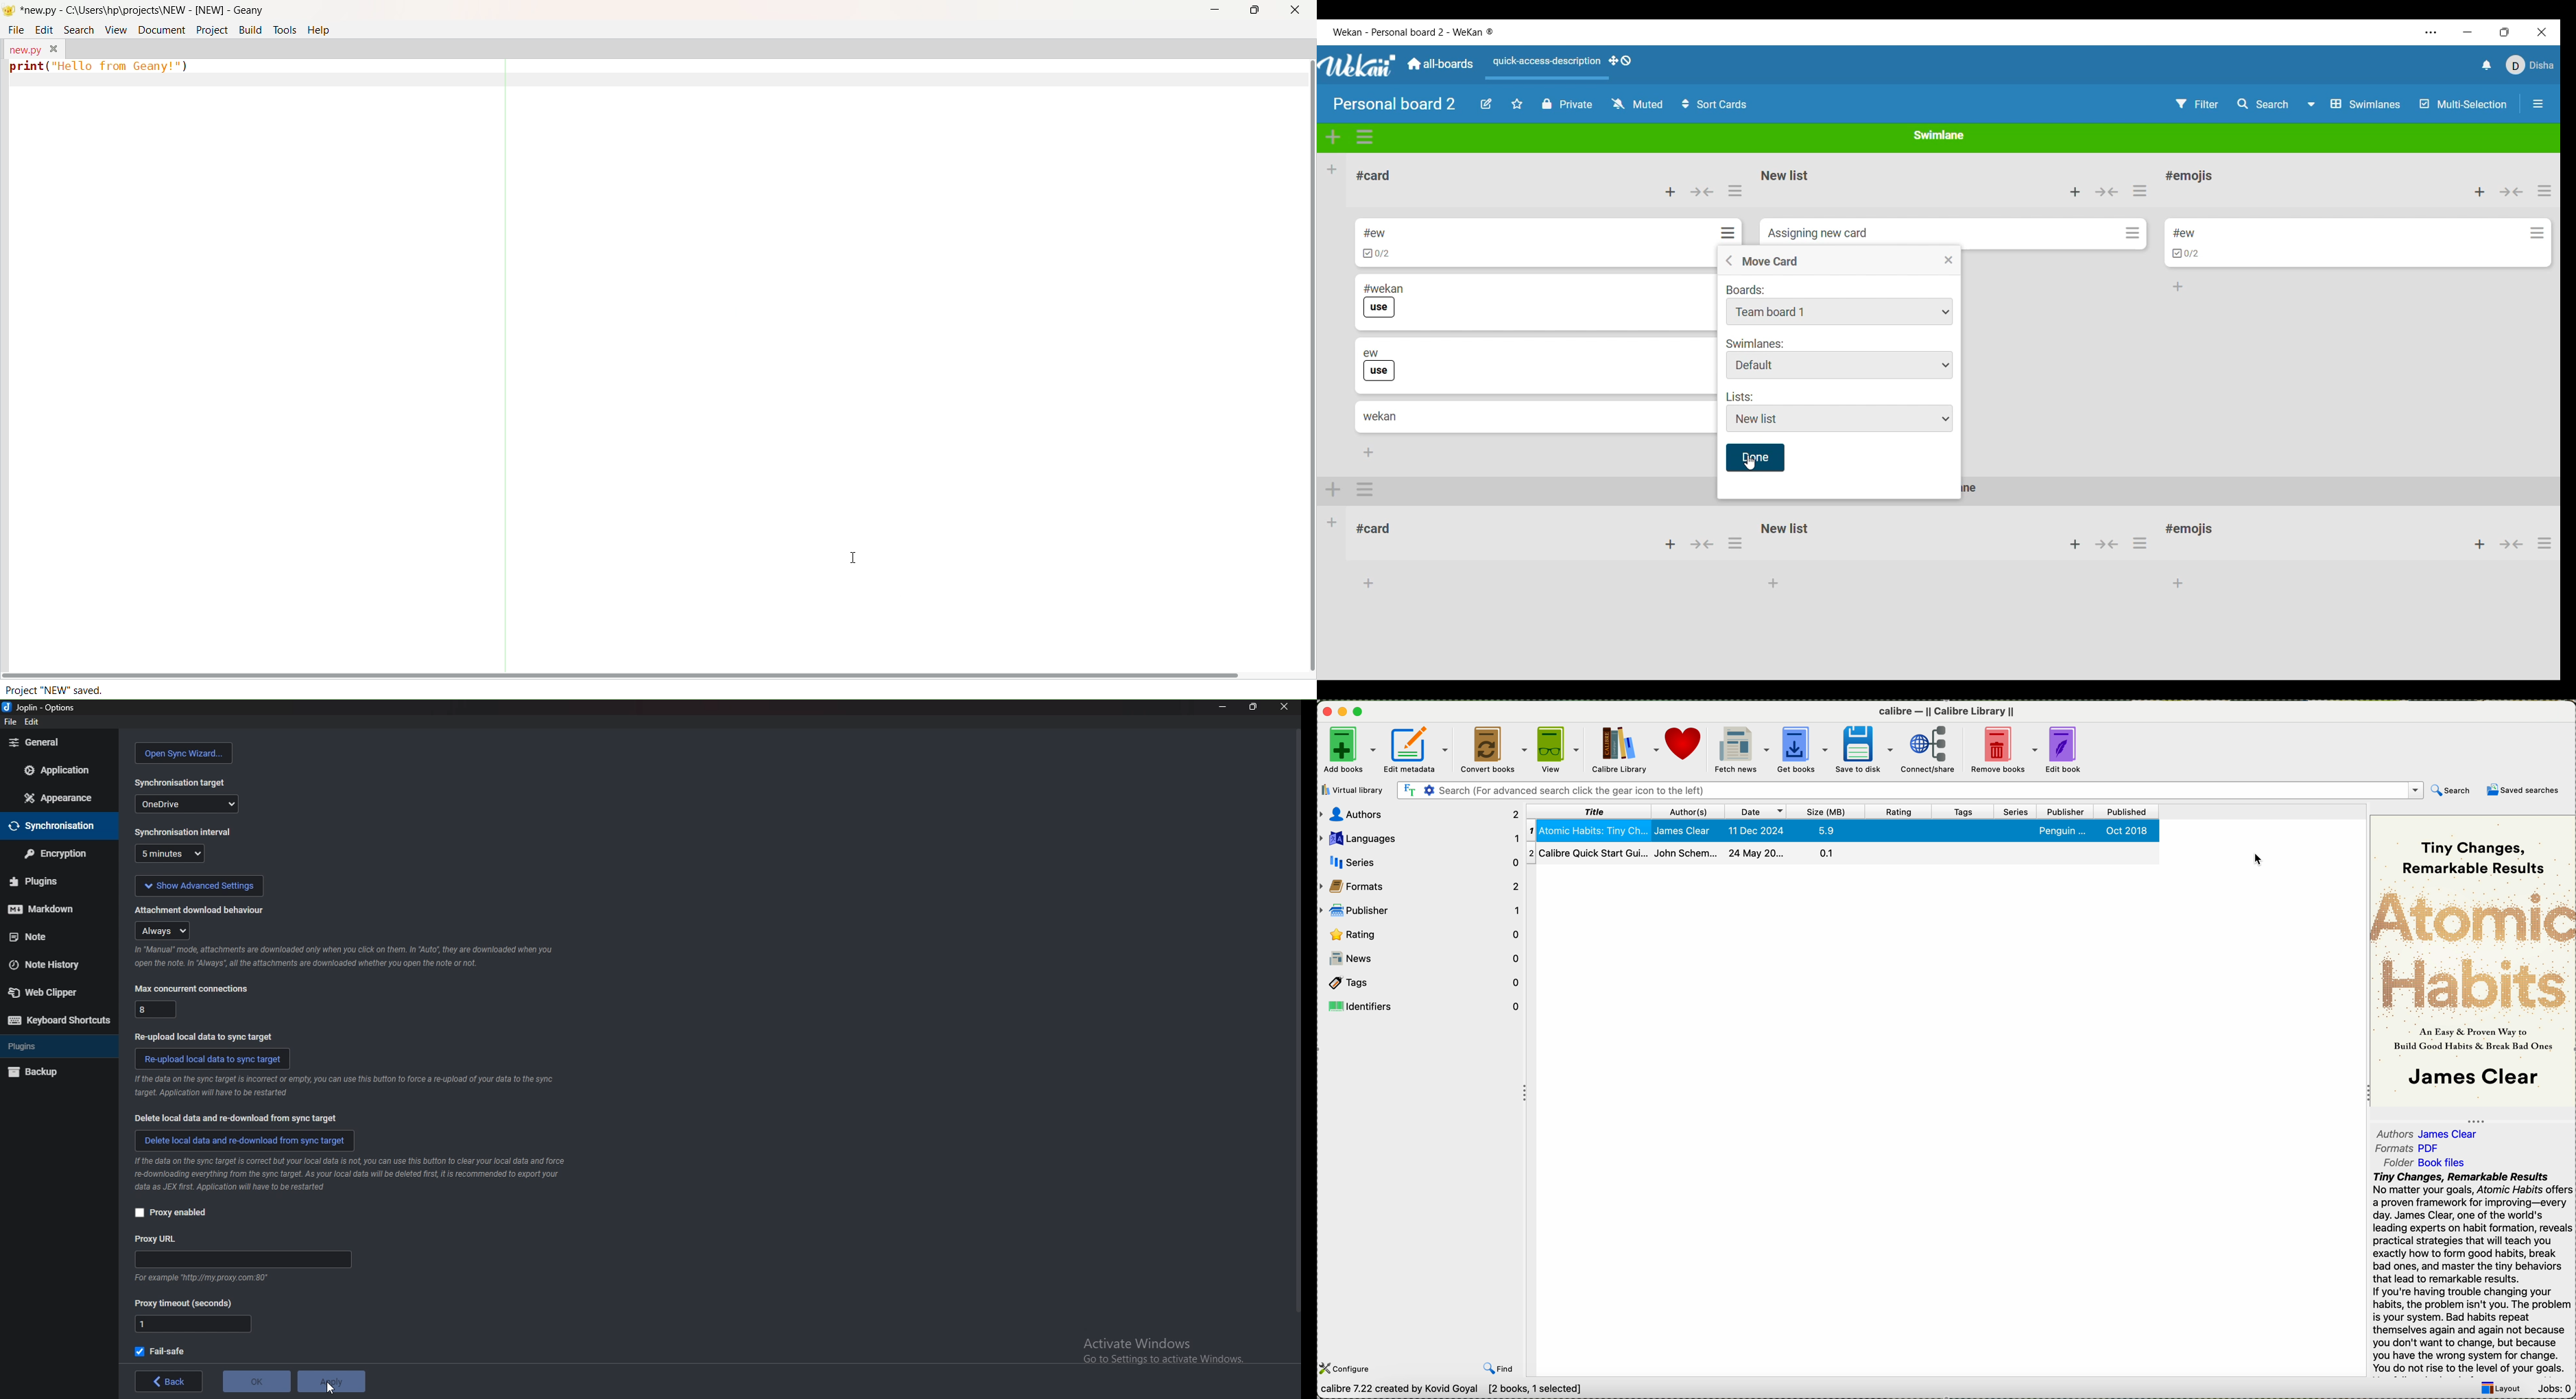 The width and height of the screenshot is (2576, 1400). Describe the element at coordinates (1736, 547) in the screenshot. I see `options` at that location.